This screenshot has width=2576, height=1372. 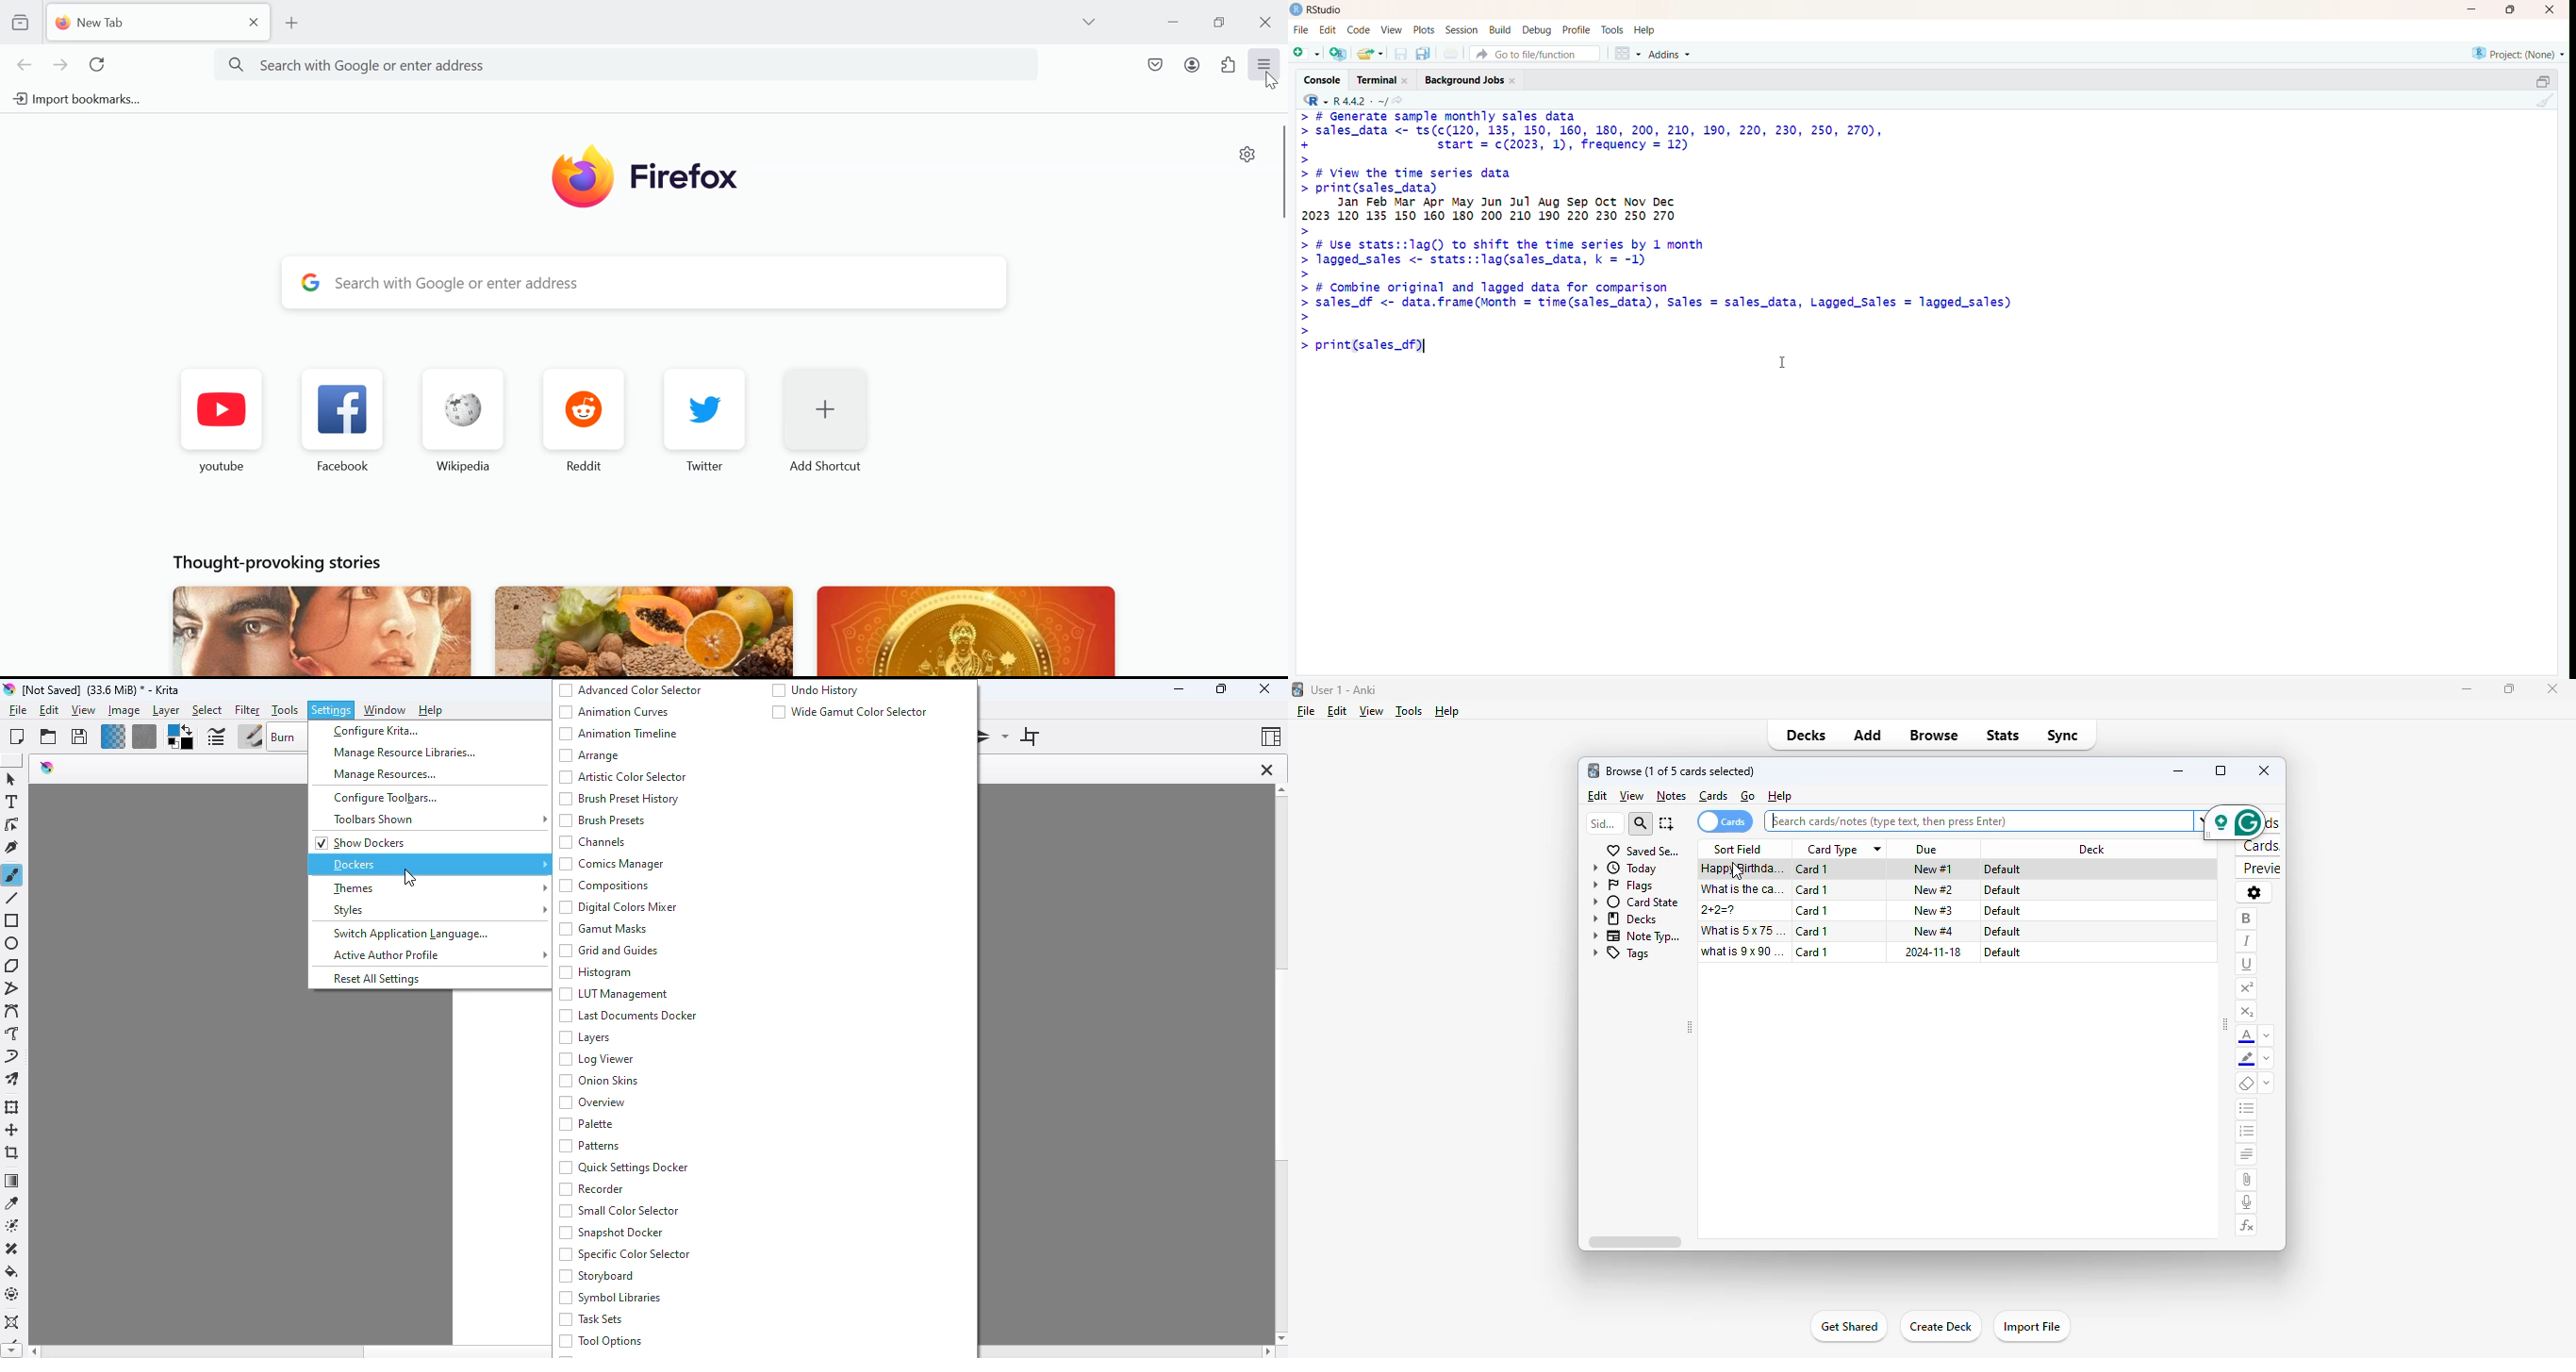 What do you see at coordinates (625, 777) in the screenshot?
I see `artistic color selector` at bounding box center [625, 777].